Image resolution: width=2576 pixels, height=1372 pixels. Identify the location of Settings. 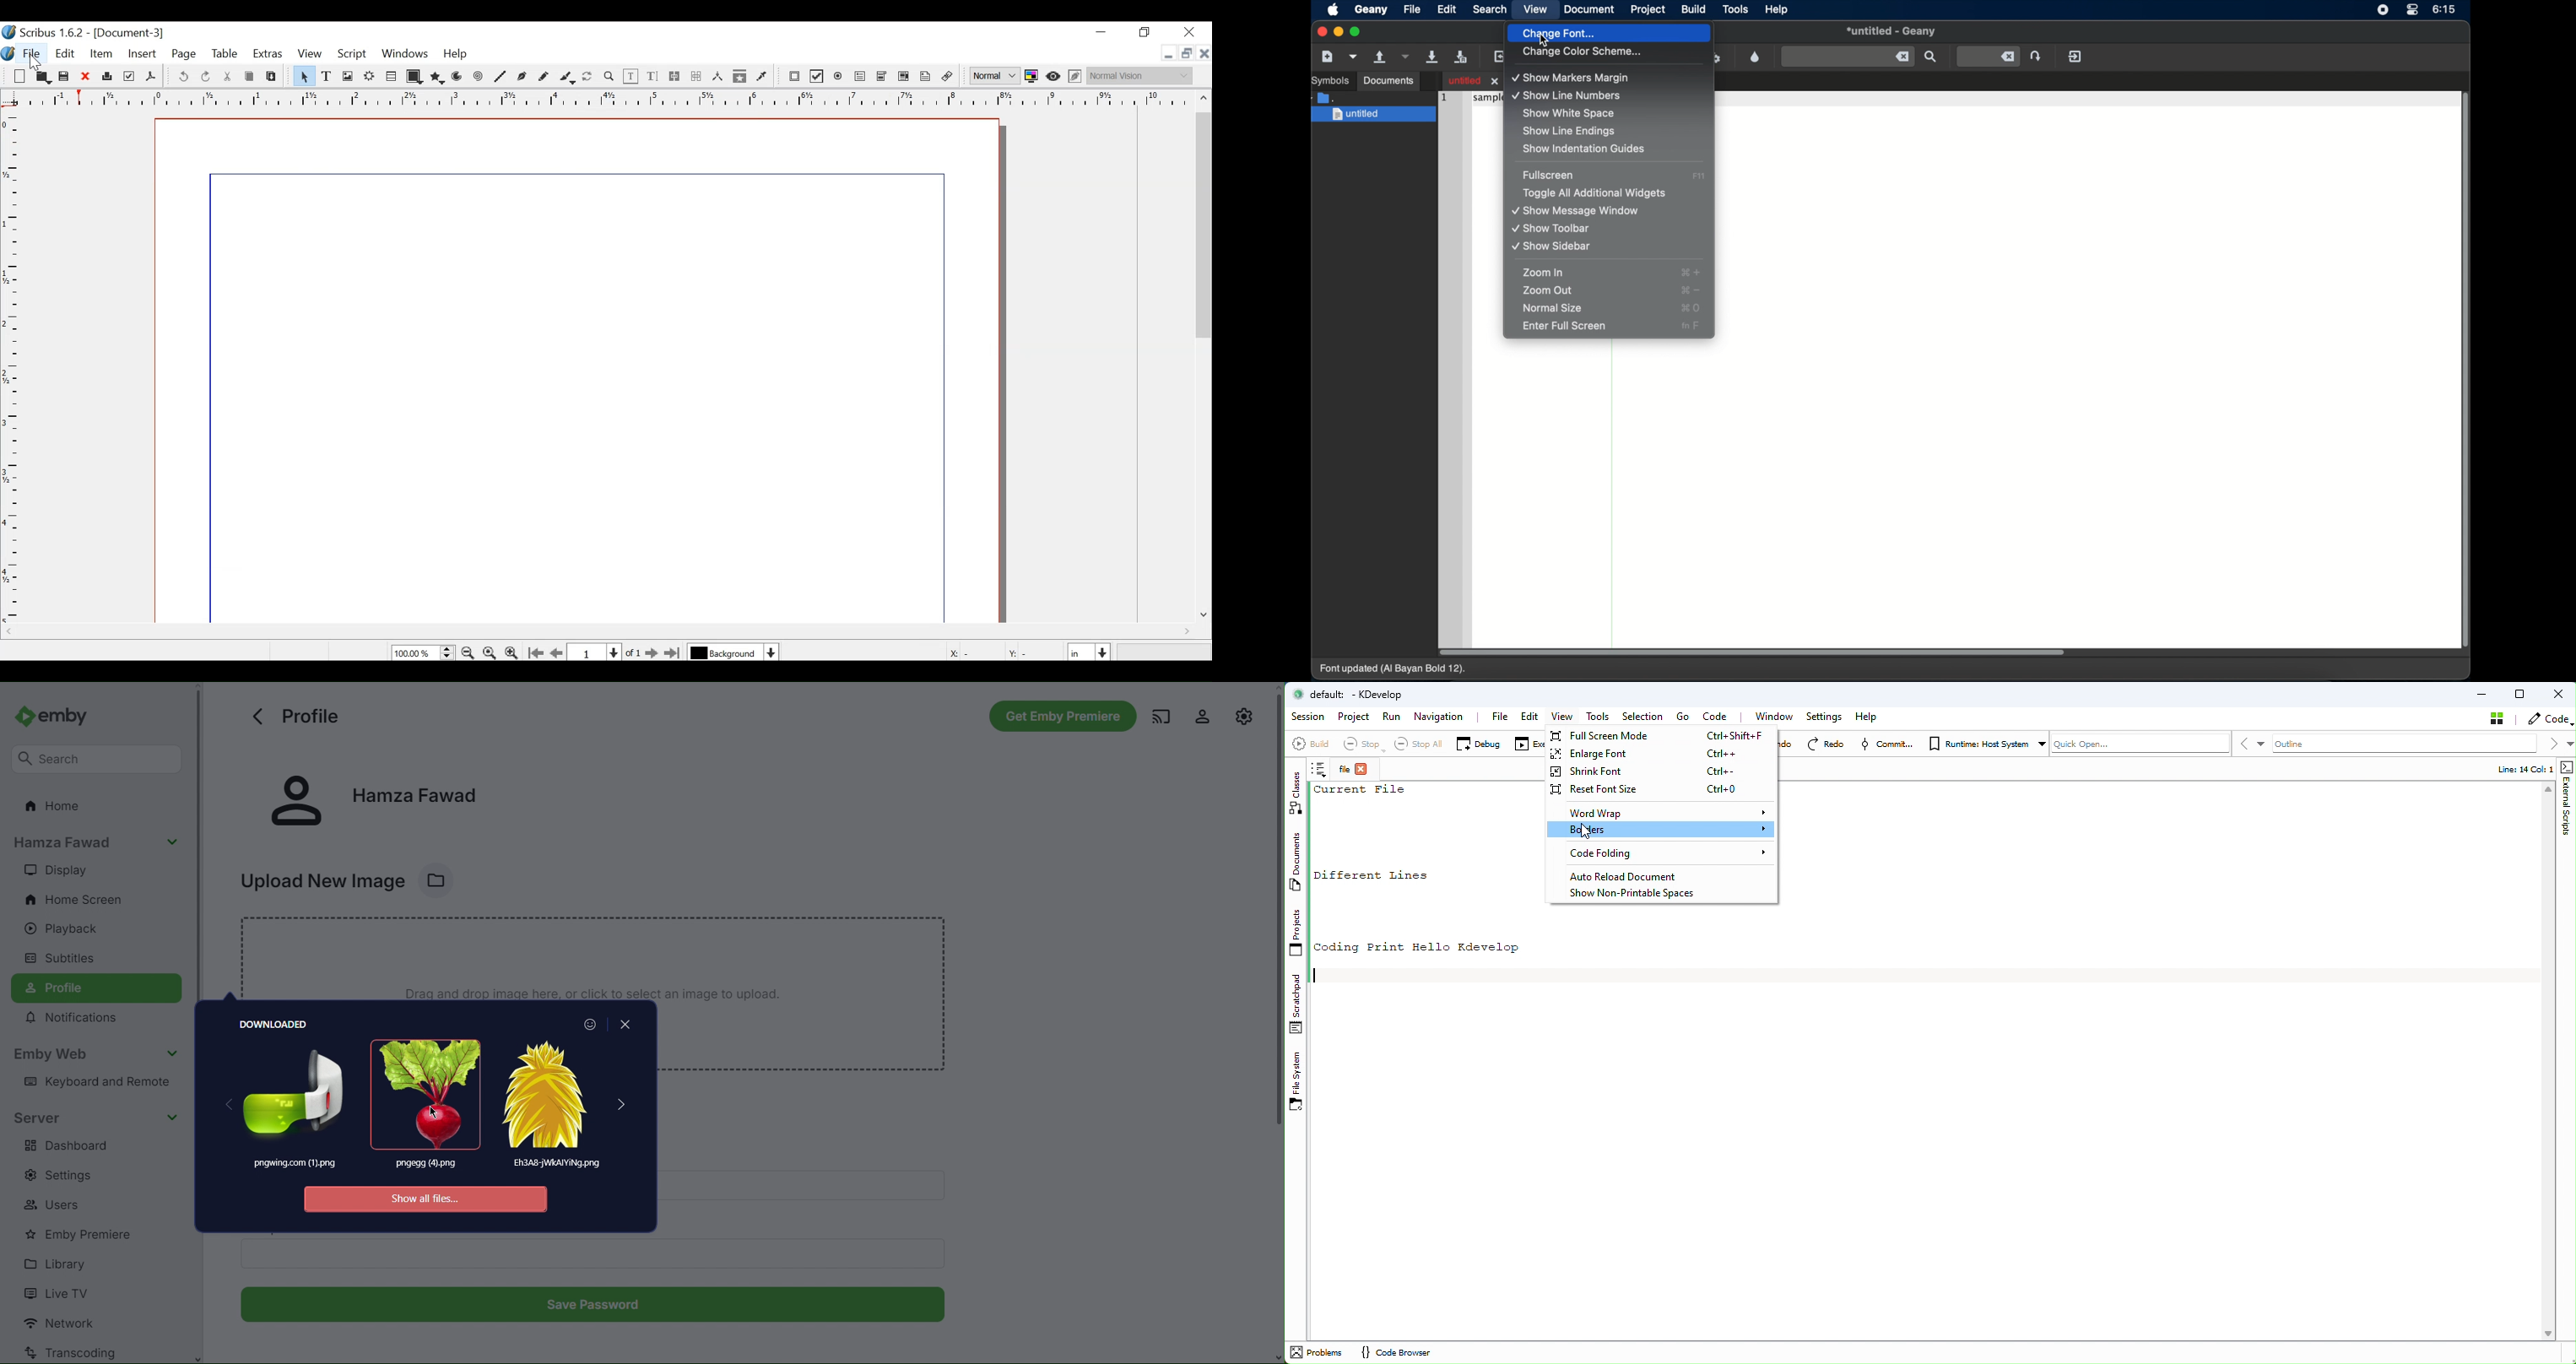
(66, 1175).